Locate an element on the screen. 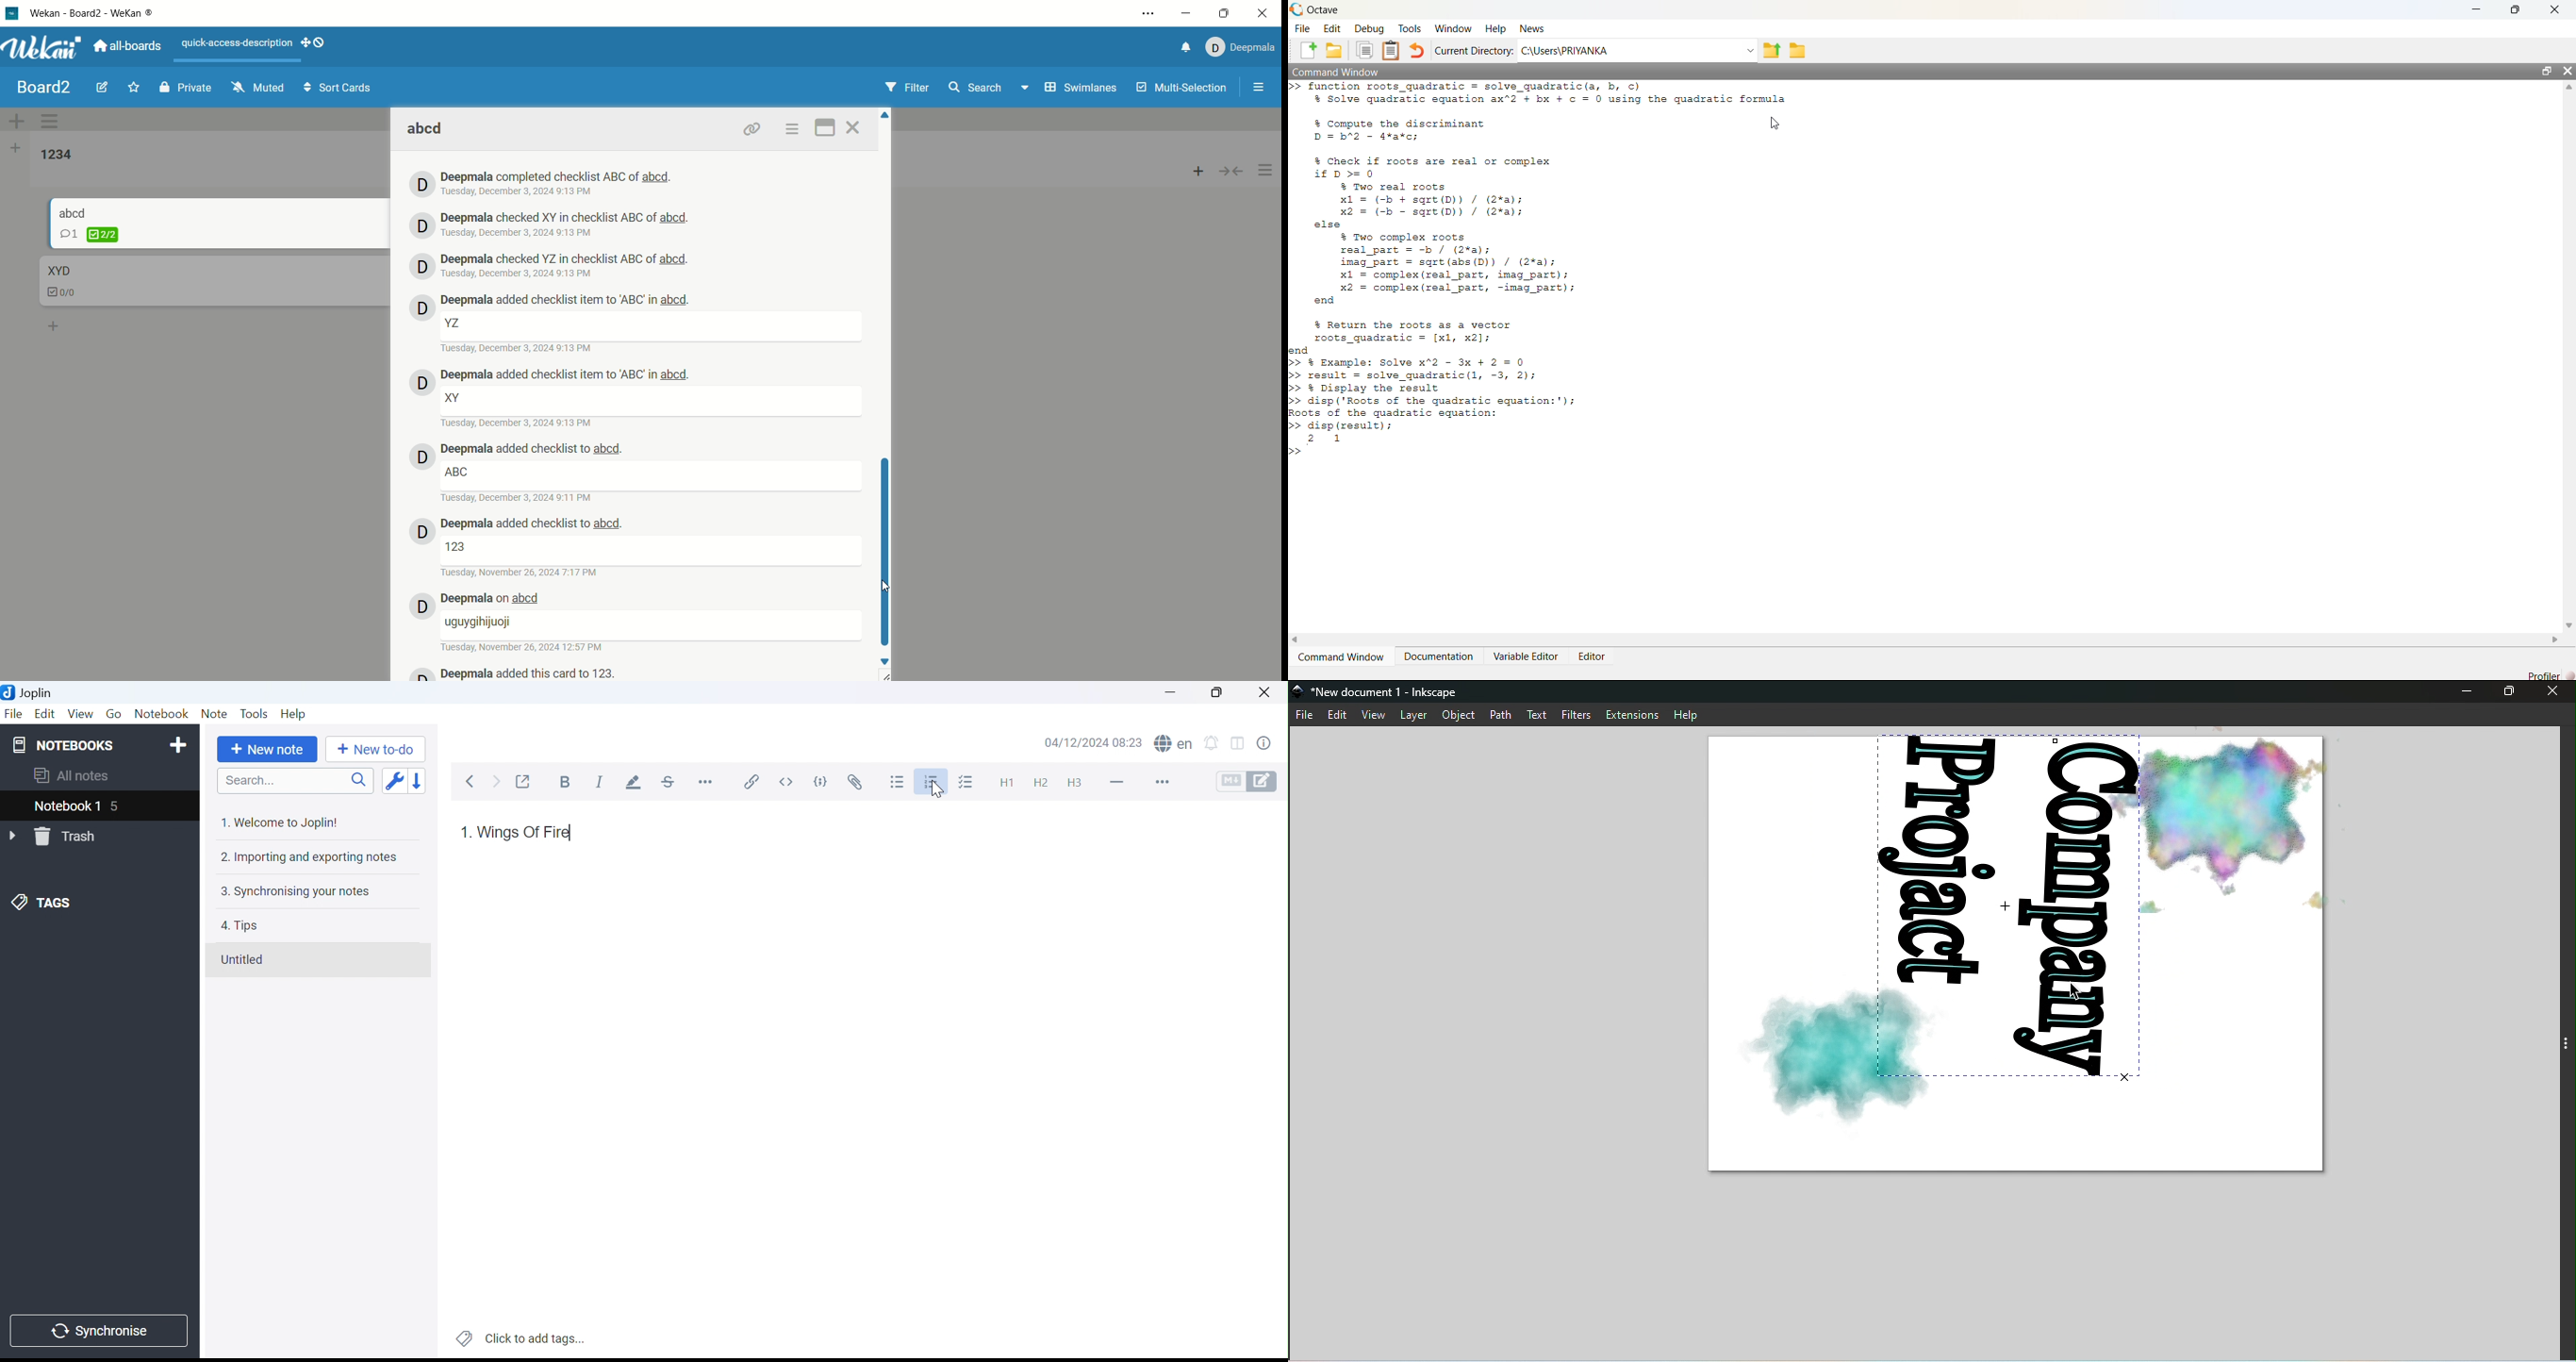 This screenshot has width=2576, height=1372. deepmala history is located at coordinates (566, 376).